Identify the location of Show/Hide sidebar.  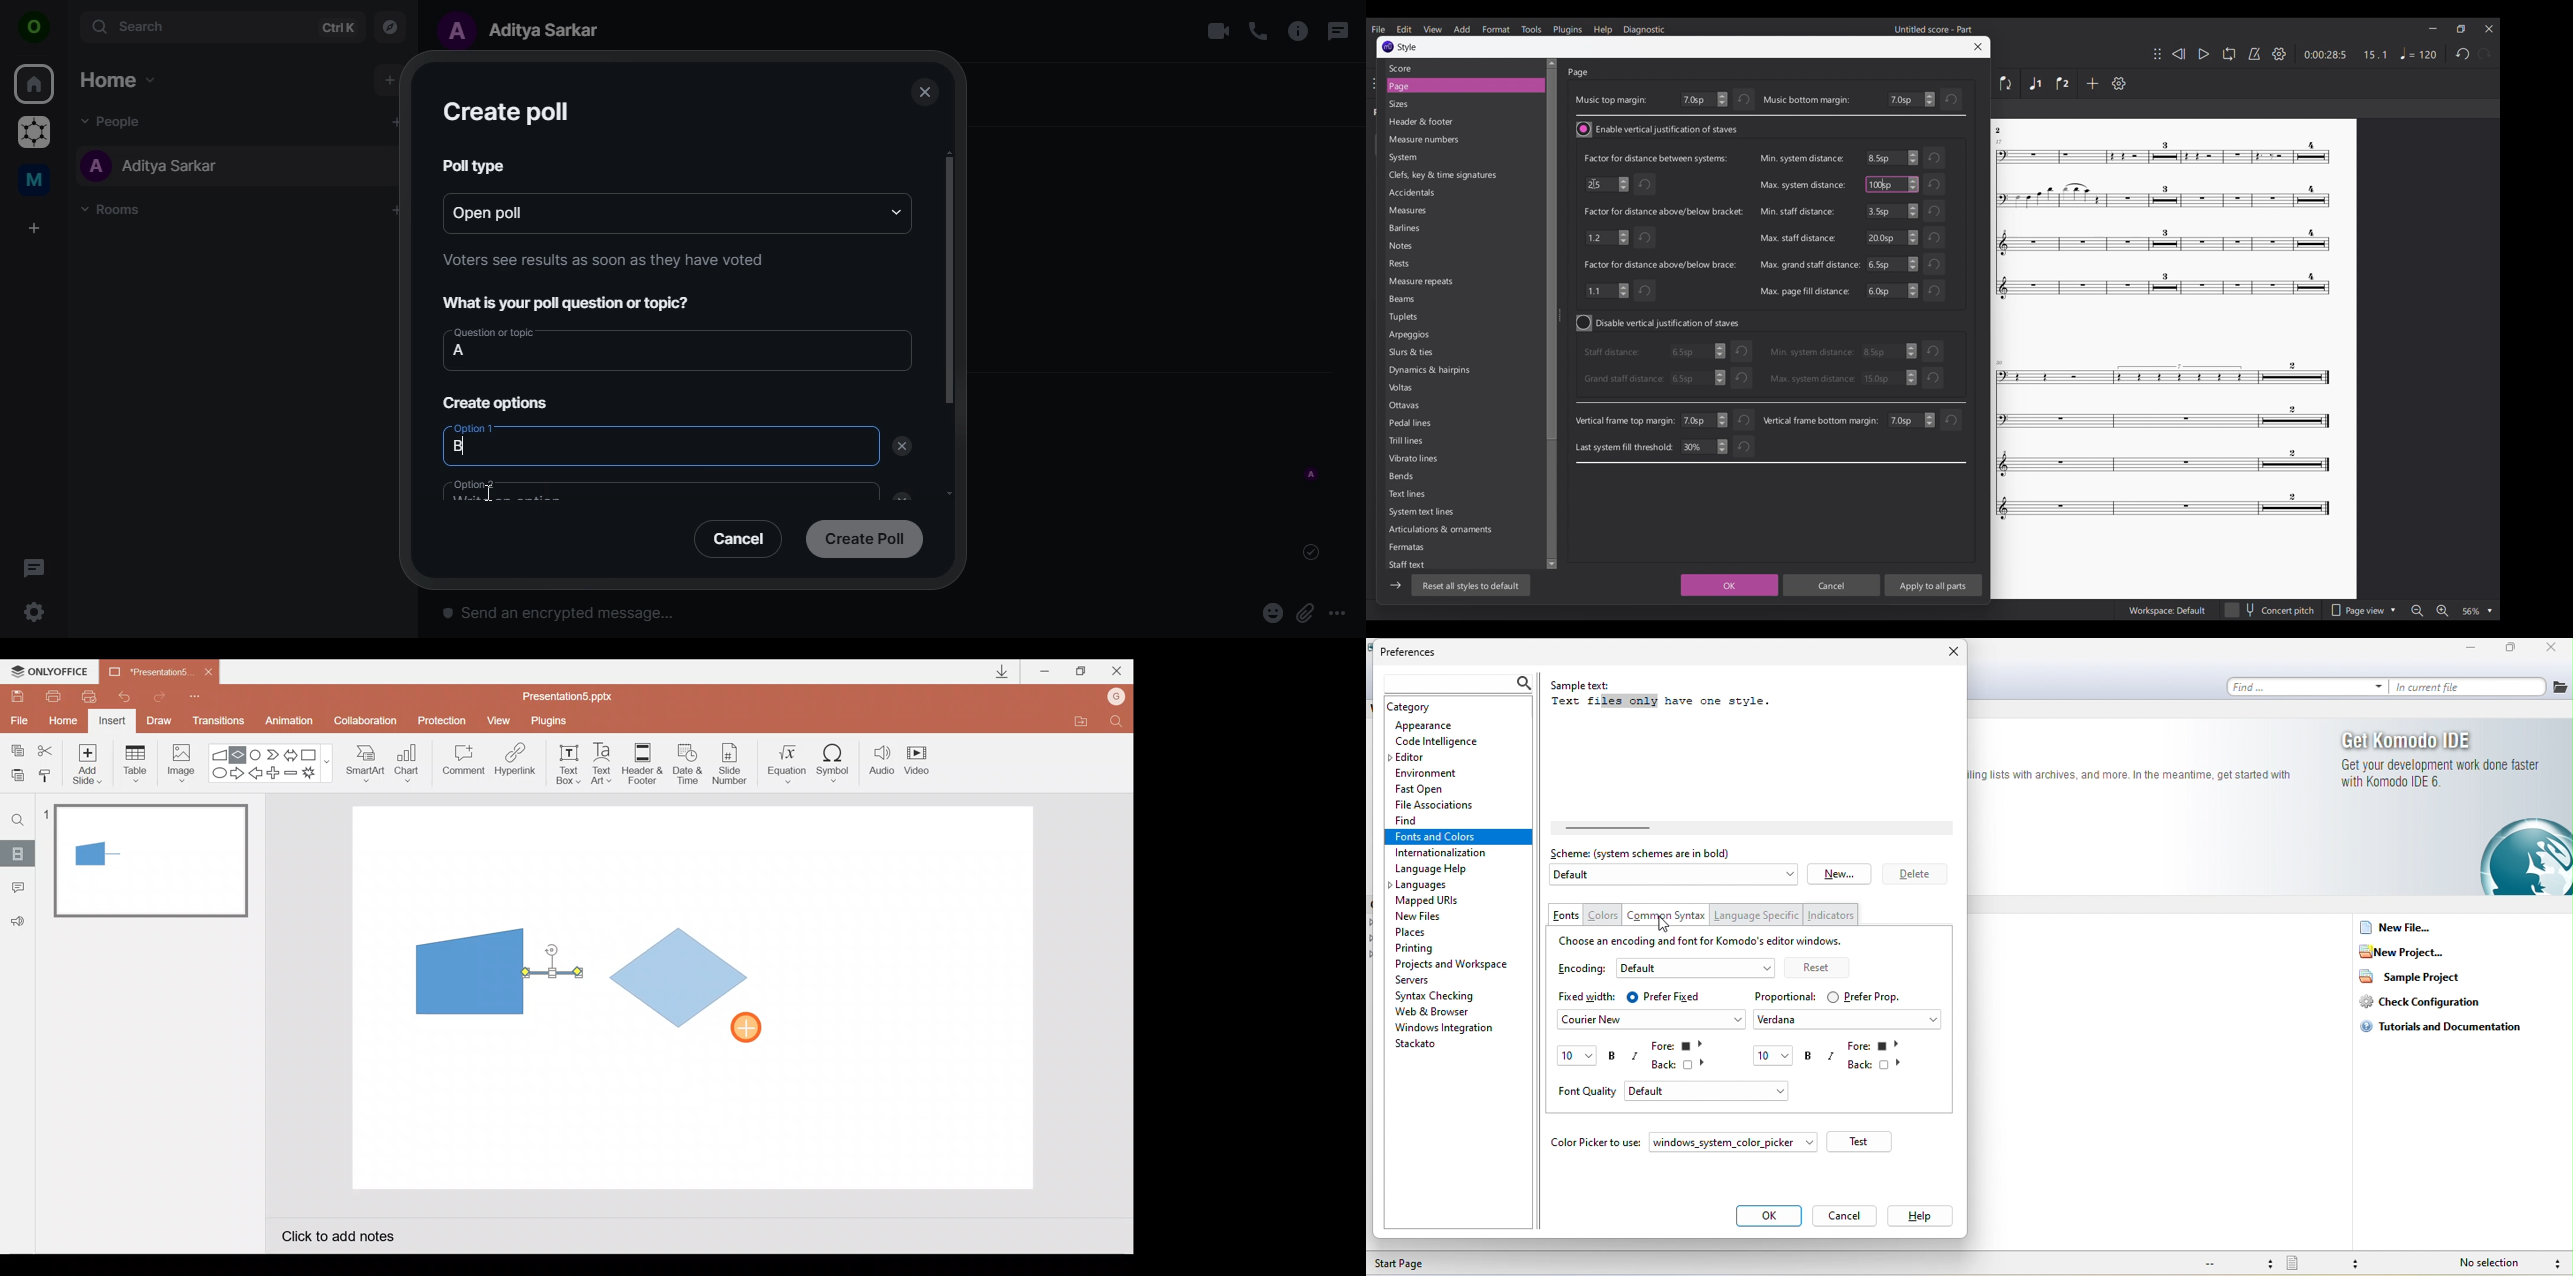
(1396, 585).